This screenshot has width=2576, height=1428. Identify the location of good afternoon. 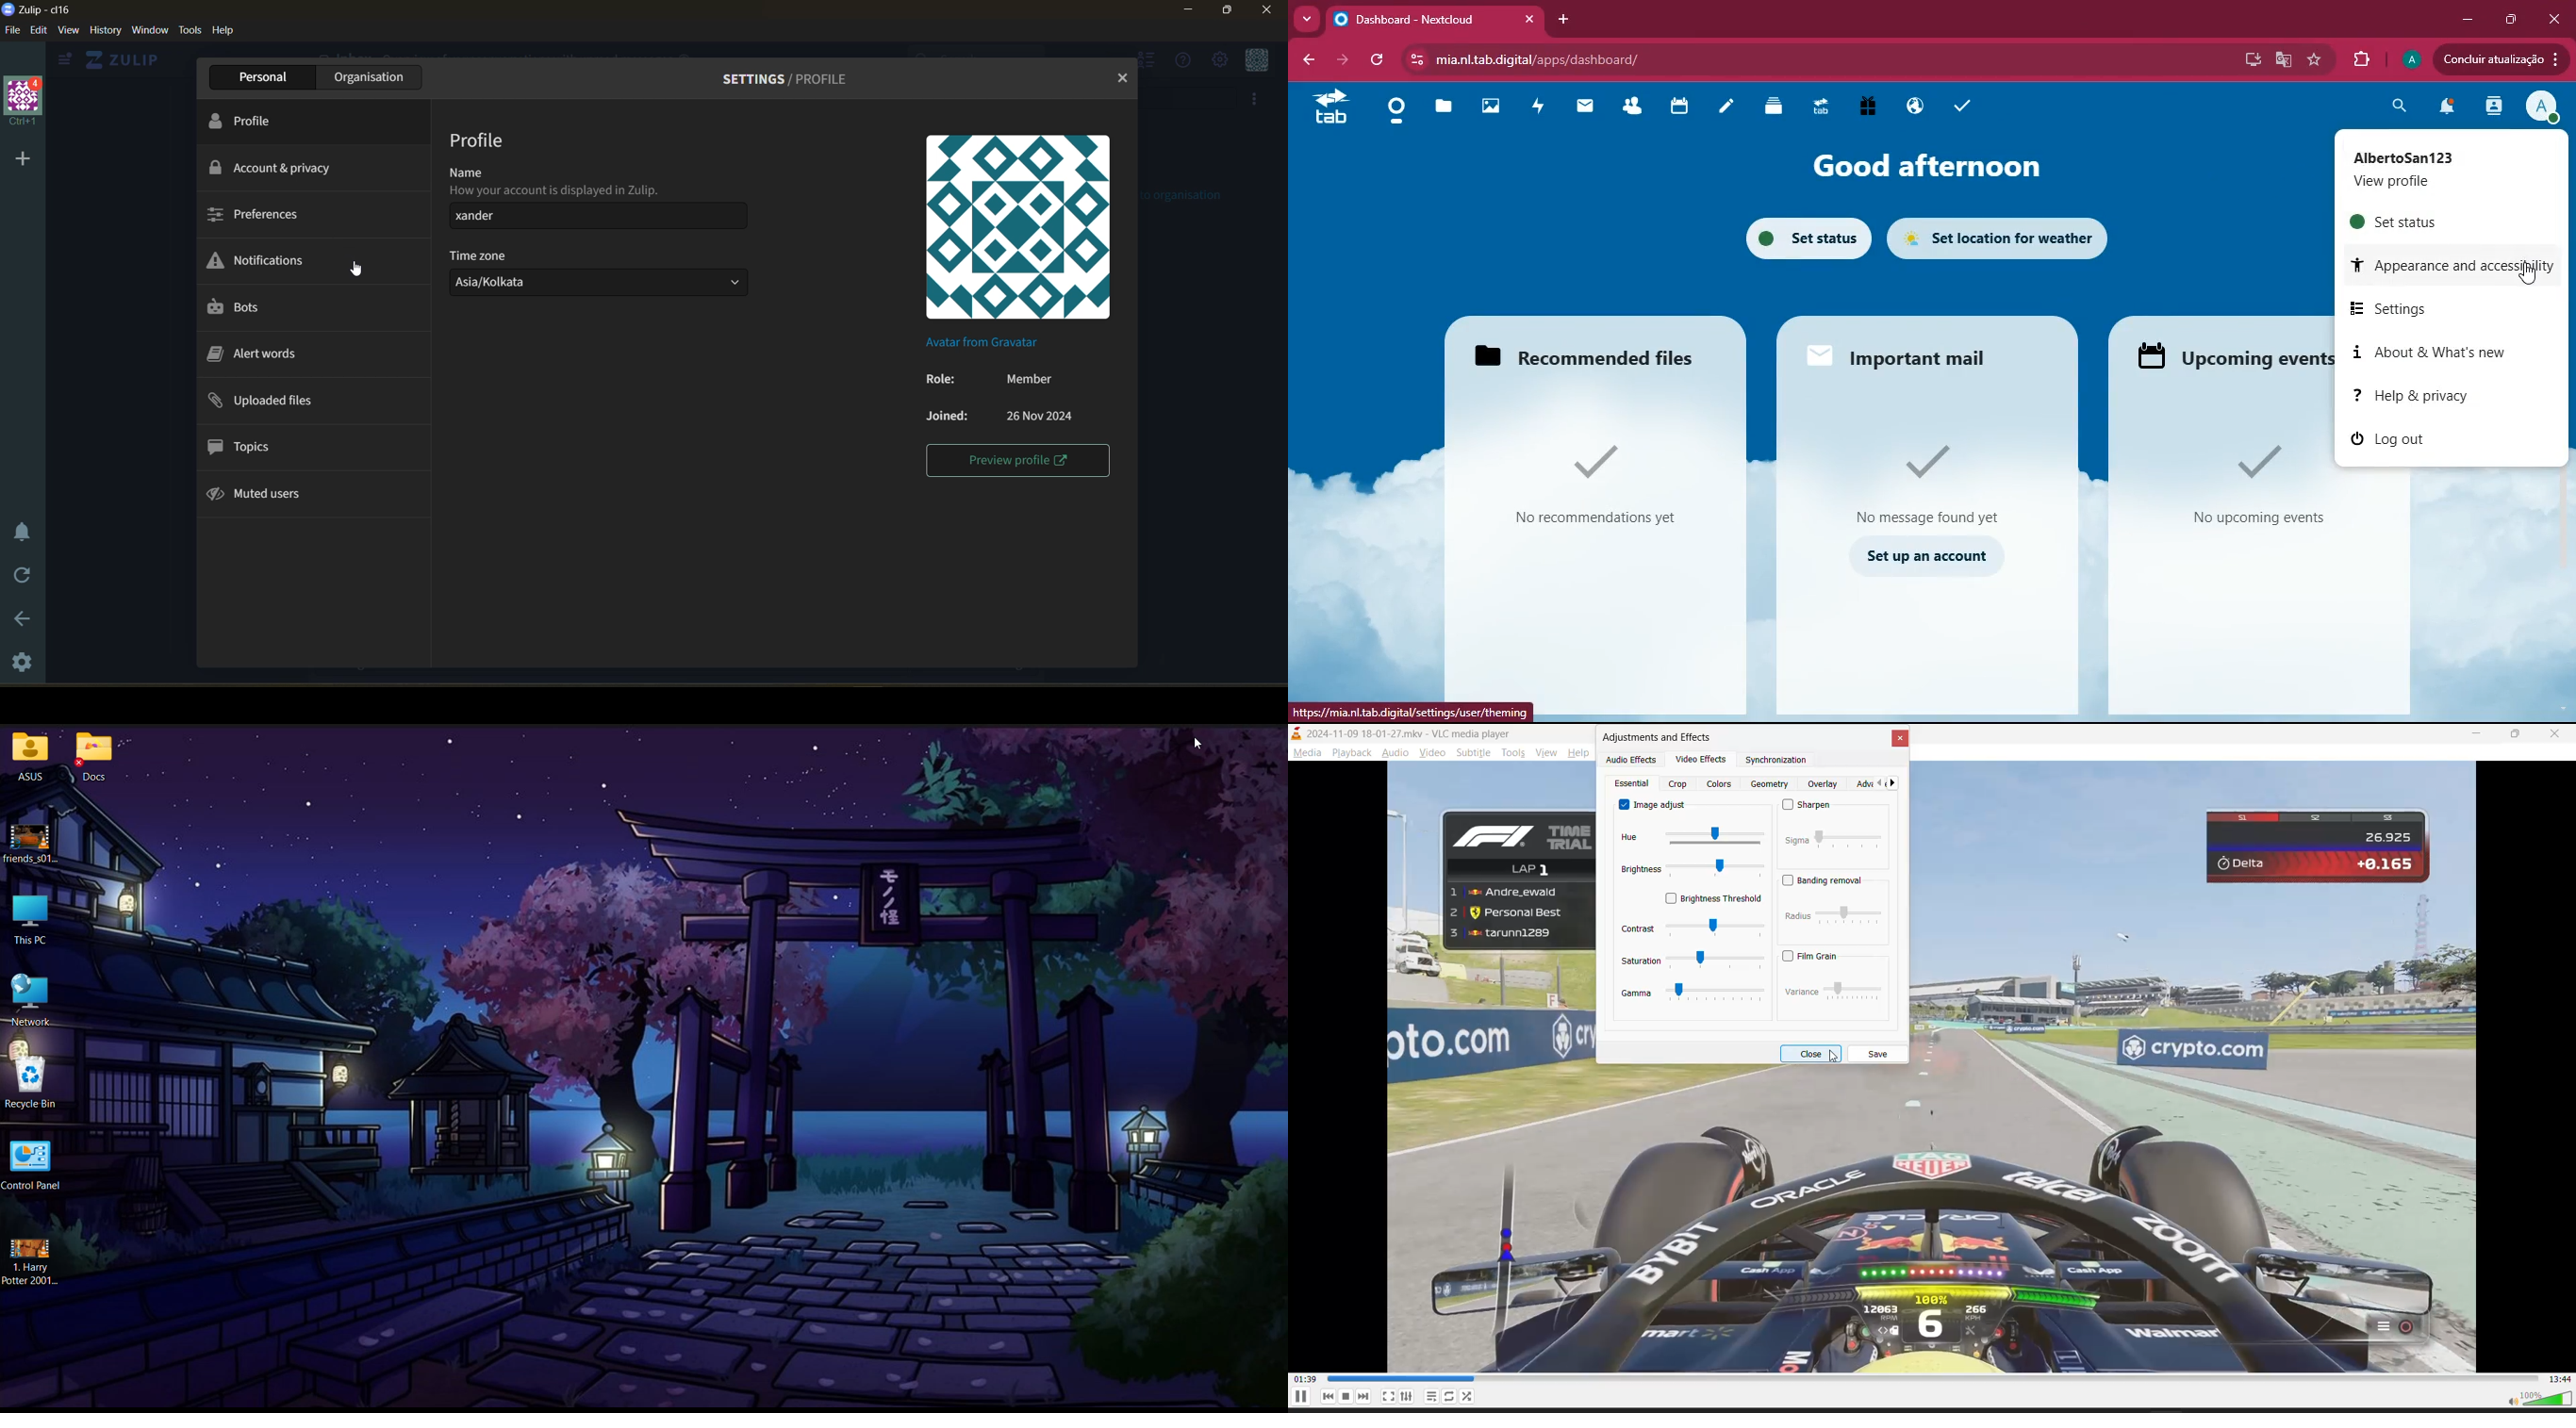
(1931, 164).